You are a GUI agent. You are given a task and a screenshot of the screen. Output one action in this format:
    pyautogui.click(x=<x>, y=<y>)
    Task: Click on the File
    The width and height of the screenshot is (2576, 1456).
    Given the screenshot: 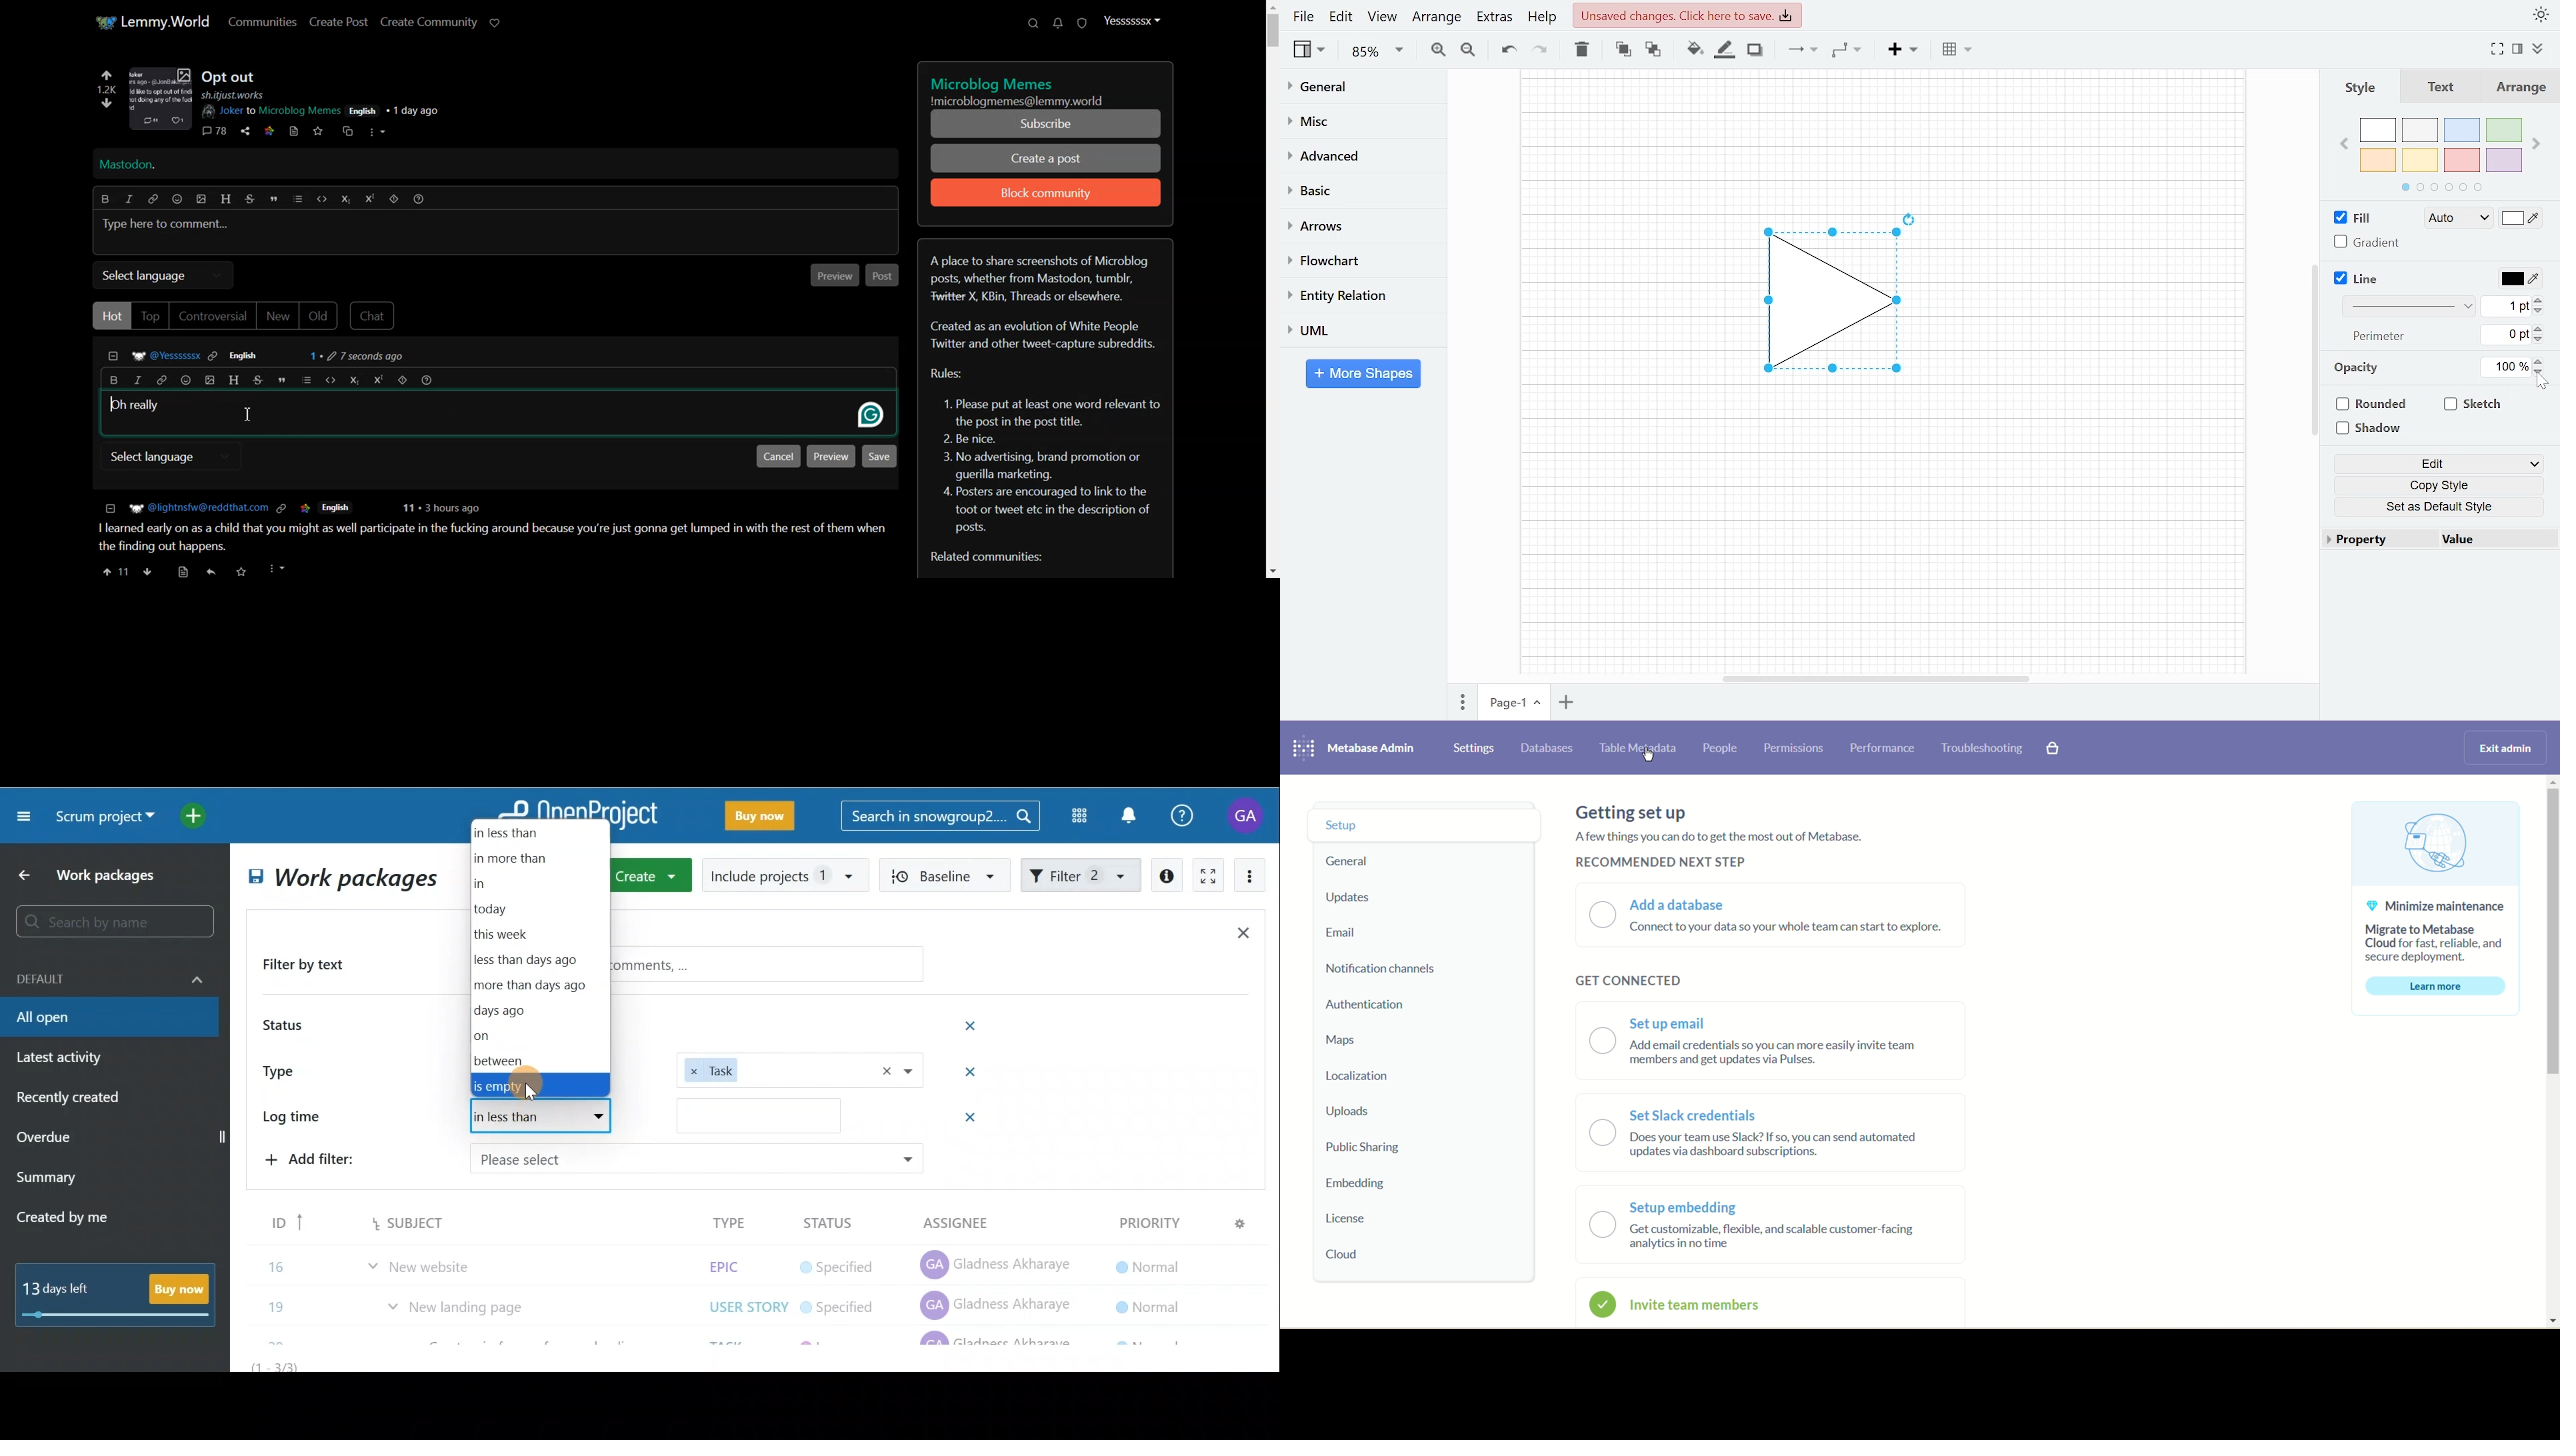 What is the action you would take?
    pyautogui.click(x=1303, y=16)
    